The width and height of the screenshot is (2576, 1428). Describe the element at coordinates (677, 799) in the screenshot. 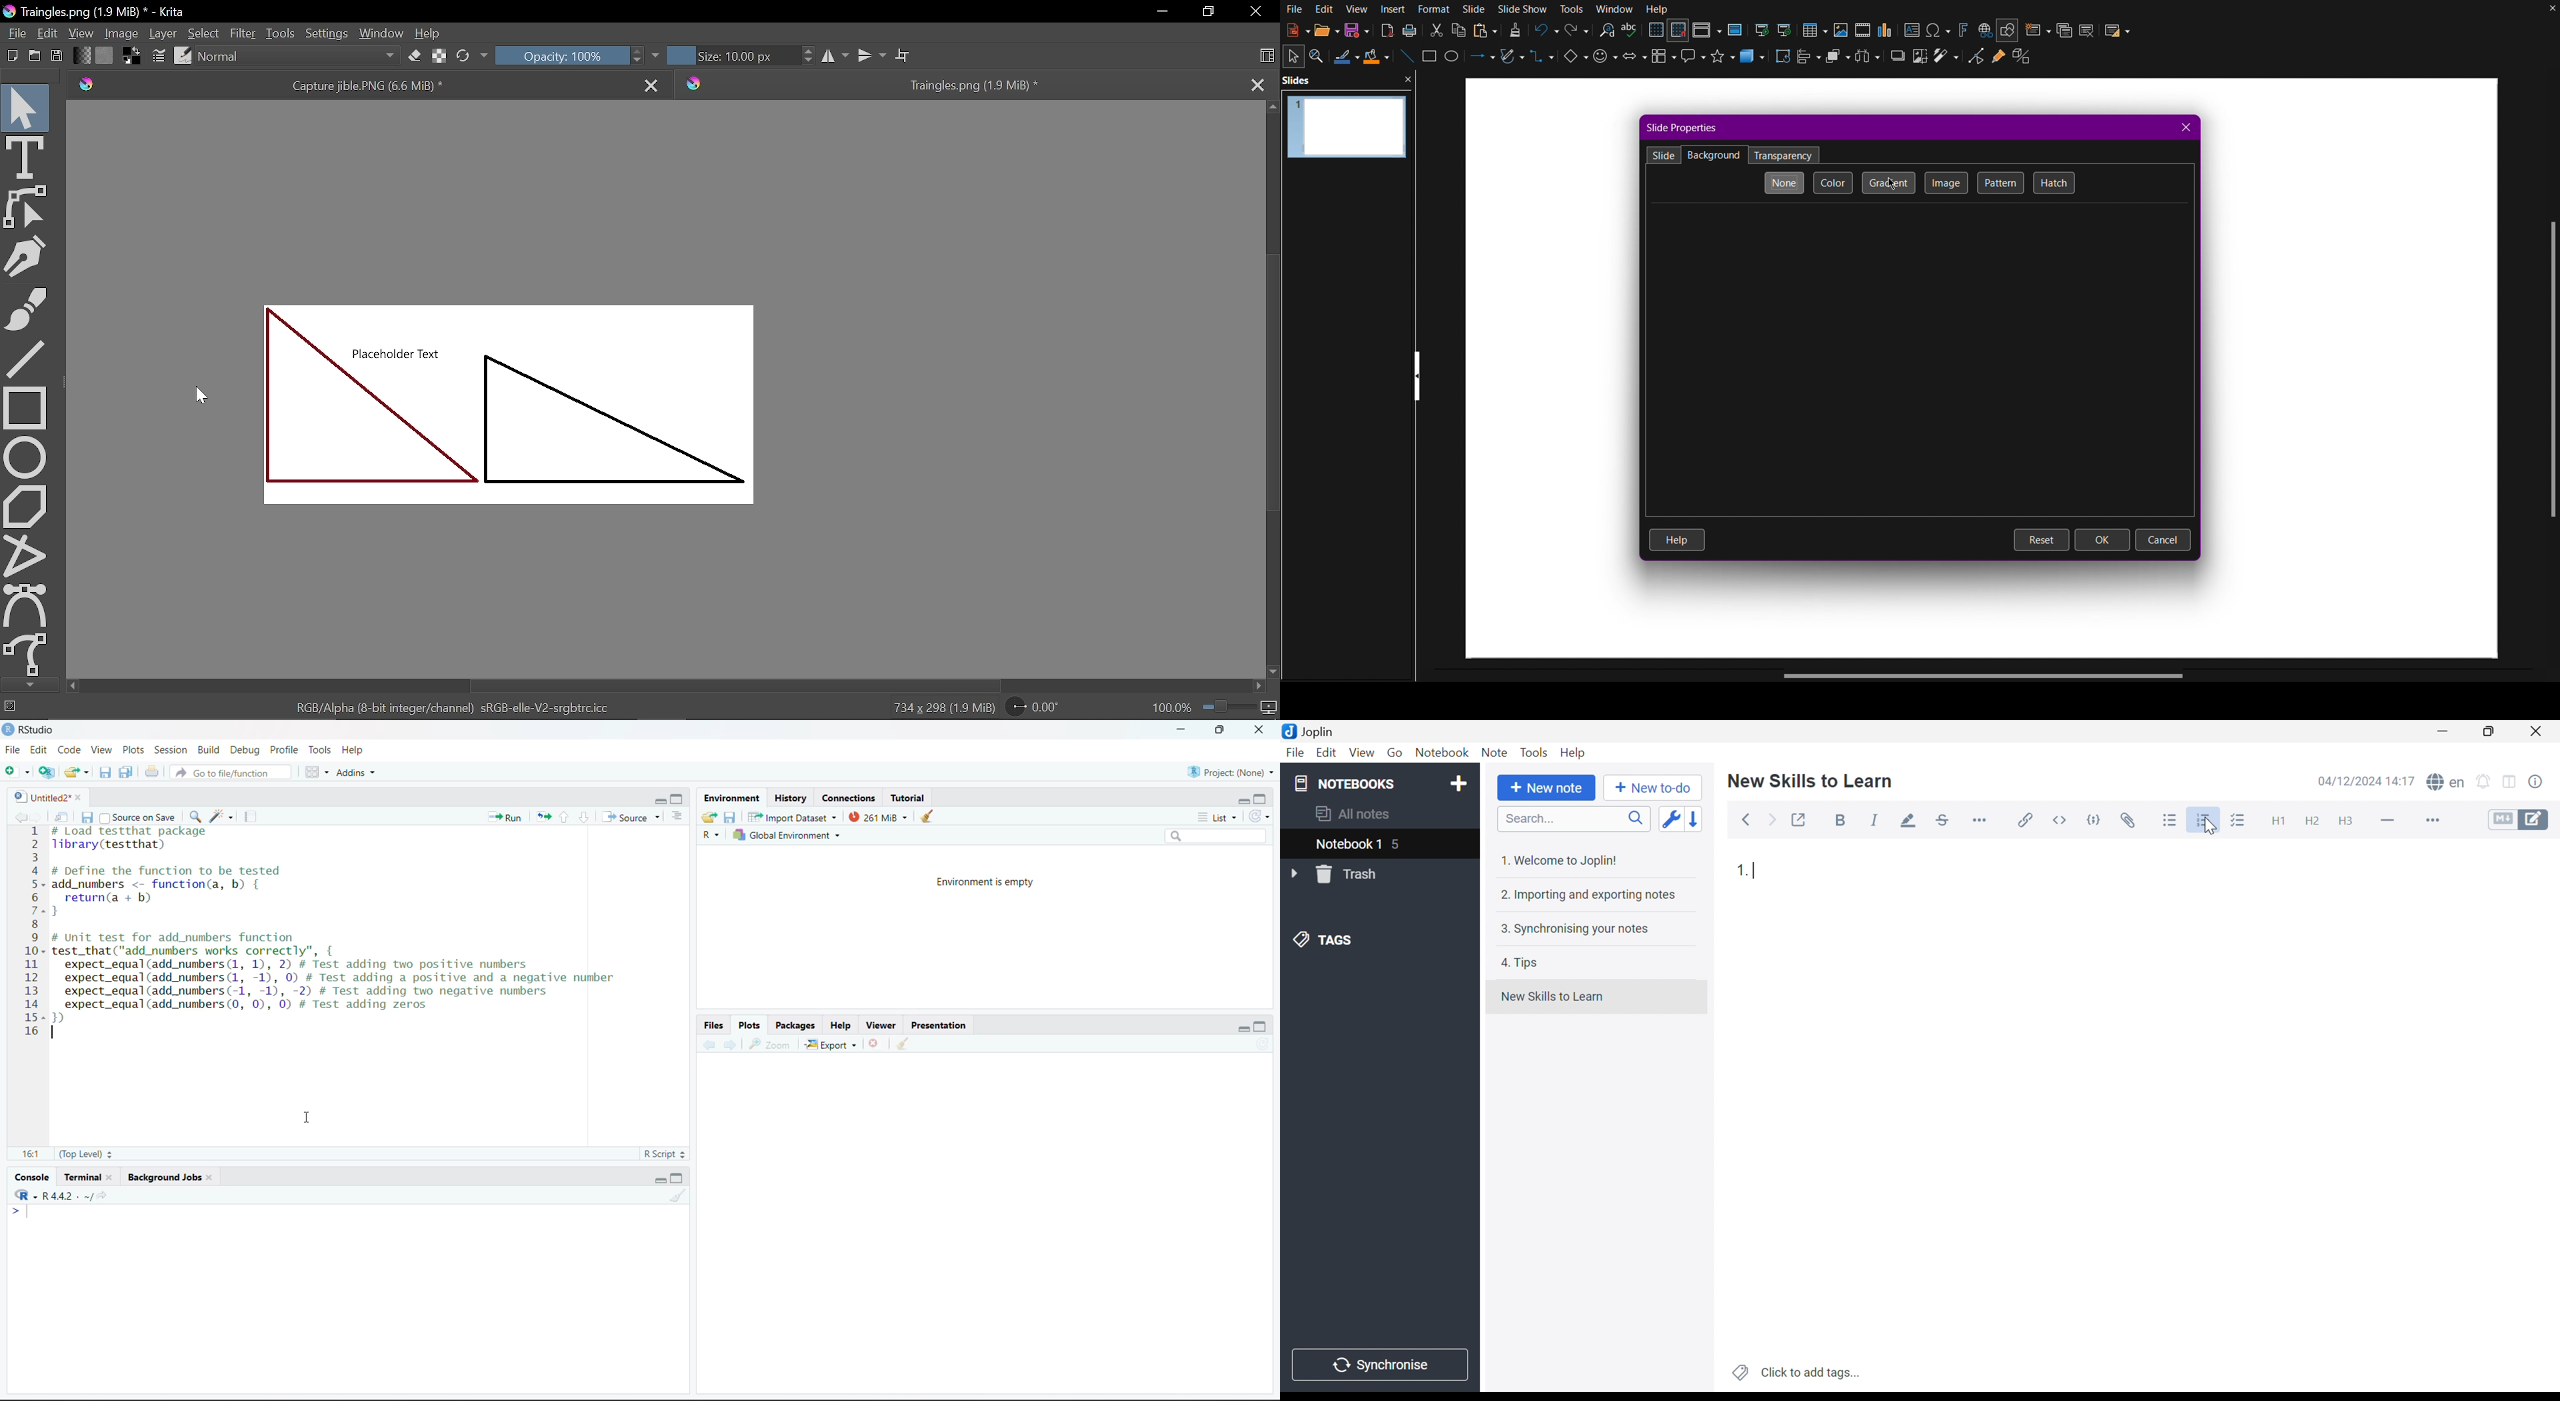

I see `maximize` at that location.